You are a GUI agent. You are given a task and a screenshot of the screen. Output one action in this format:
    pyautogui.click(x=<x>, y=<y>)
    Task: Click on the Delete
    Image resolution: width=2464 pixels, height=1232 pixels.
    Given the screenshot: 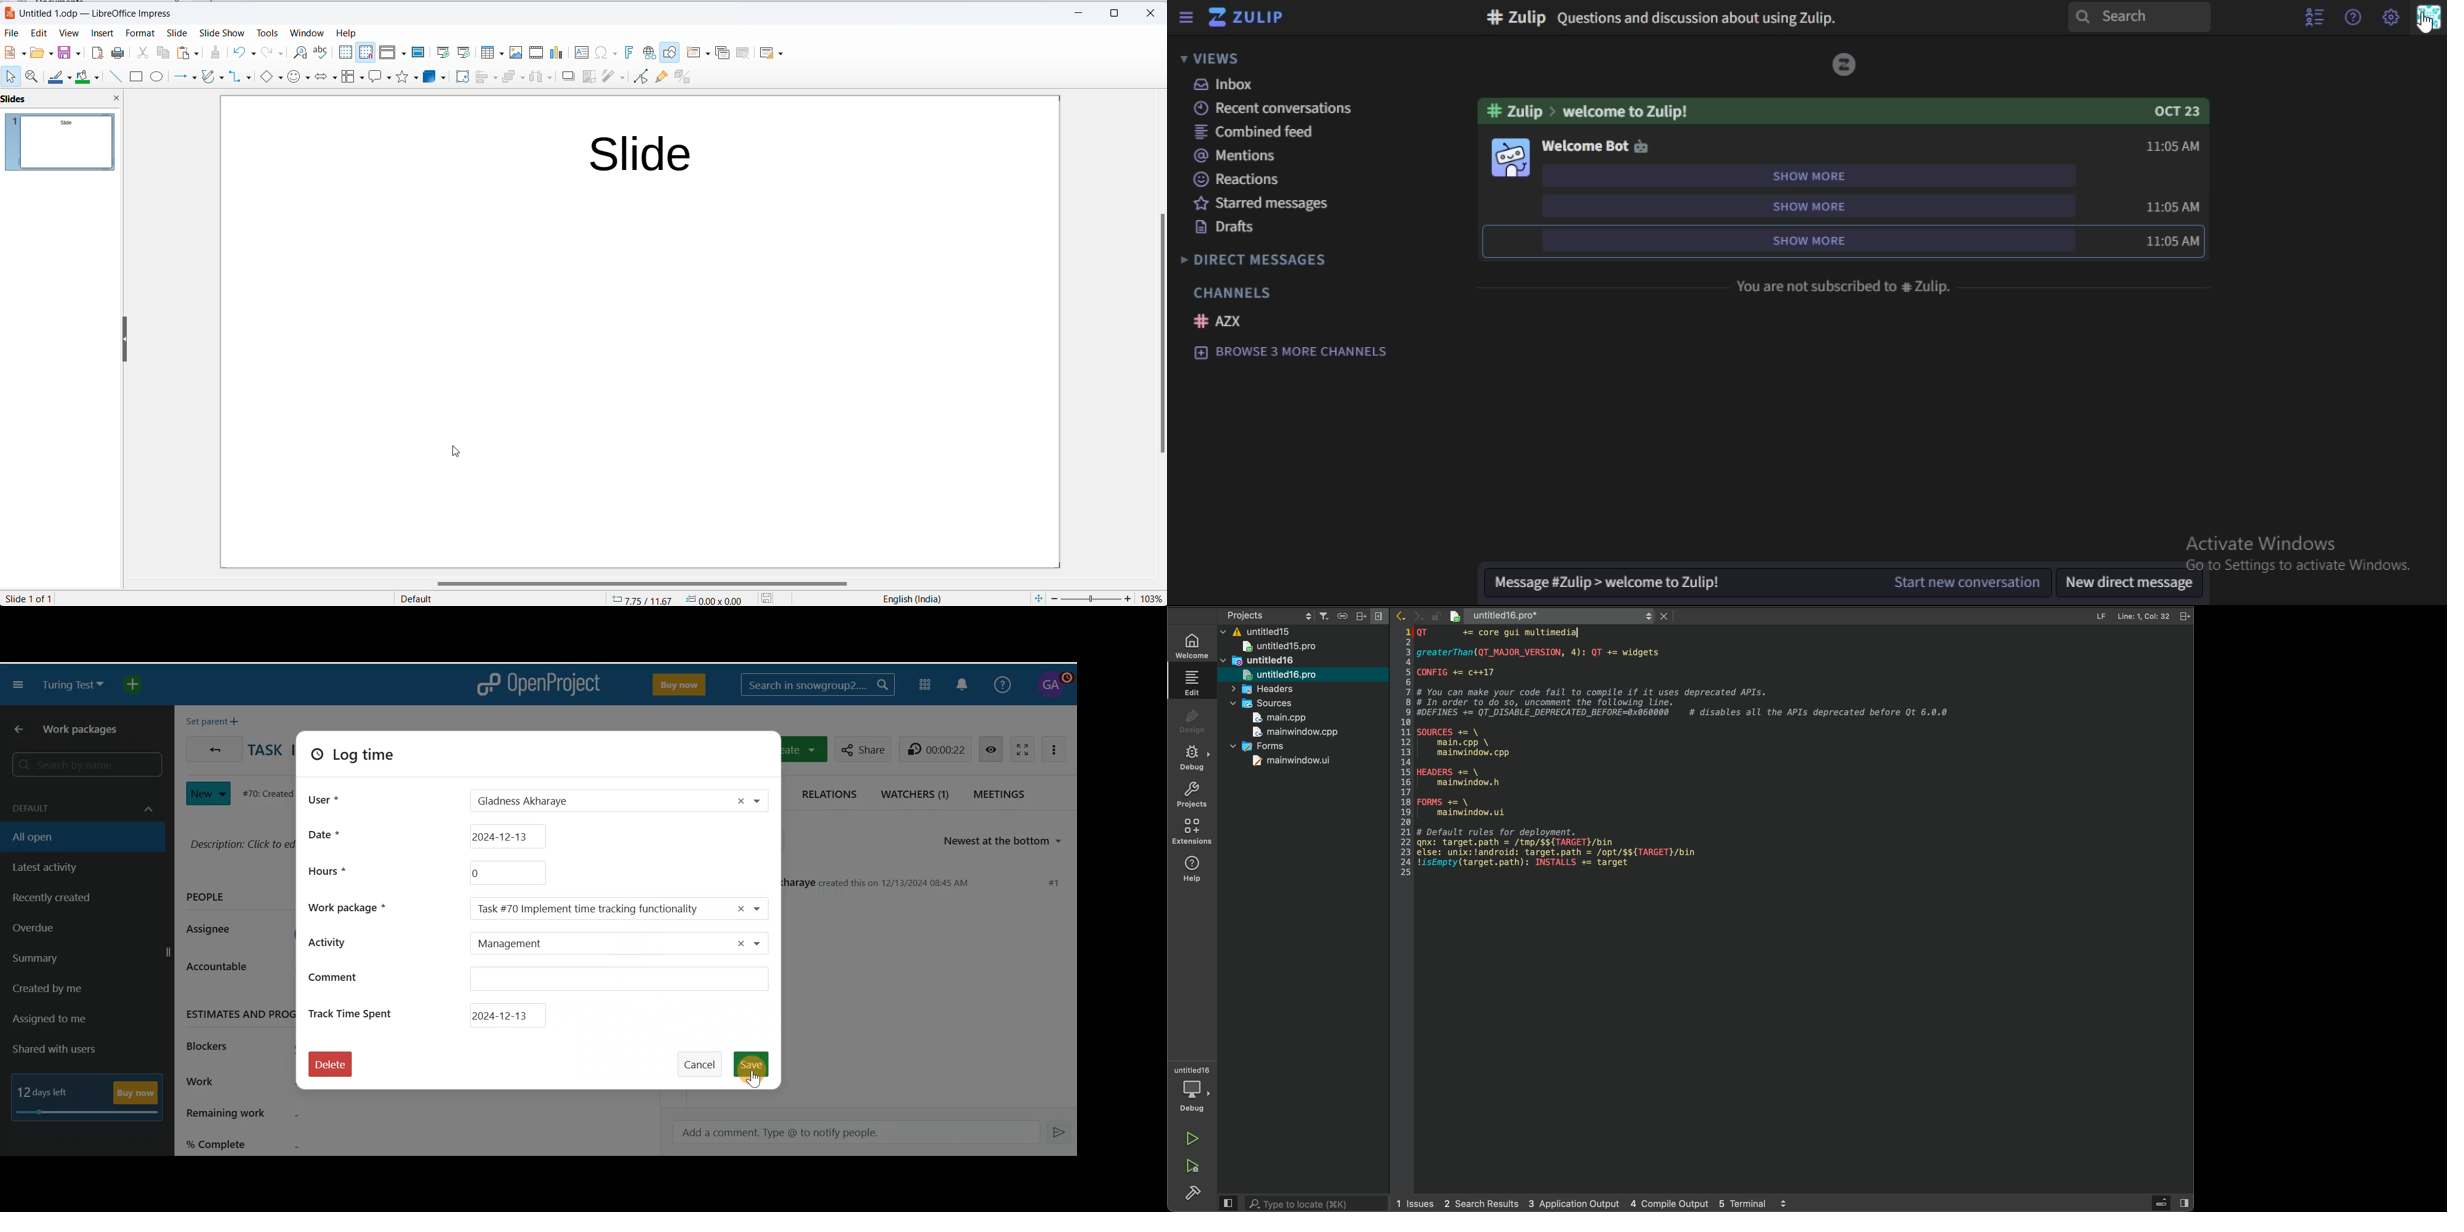 What is the action you would take?
    pyautogui.click(x=330, y=1068)
    